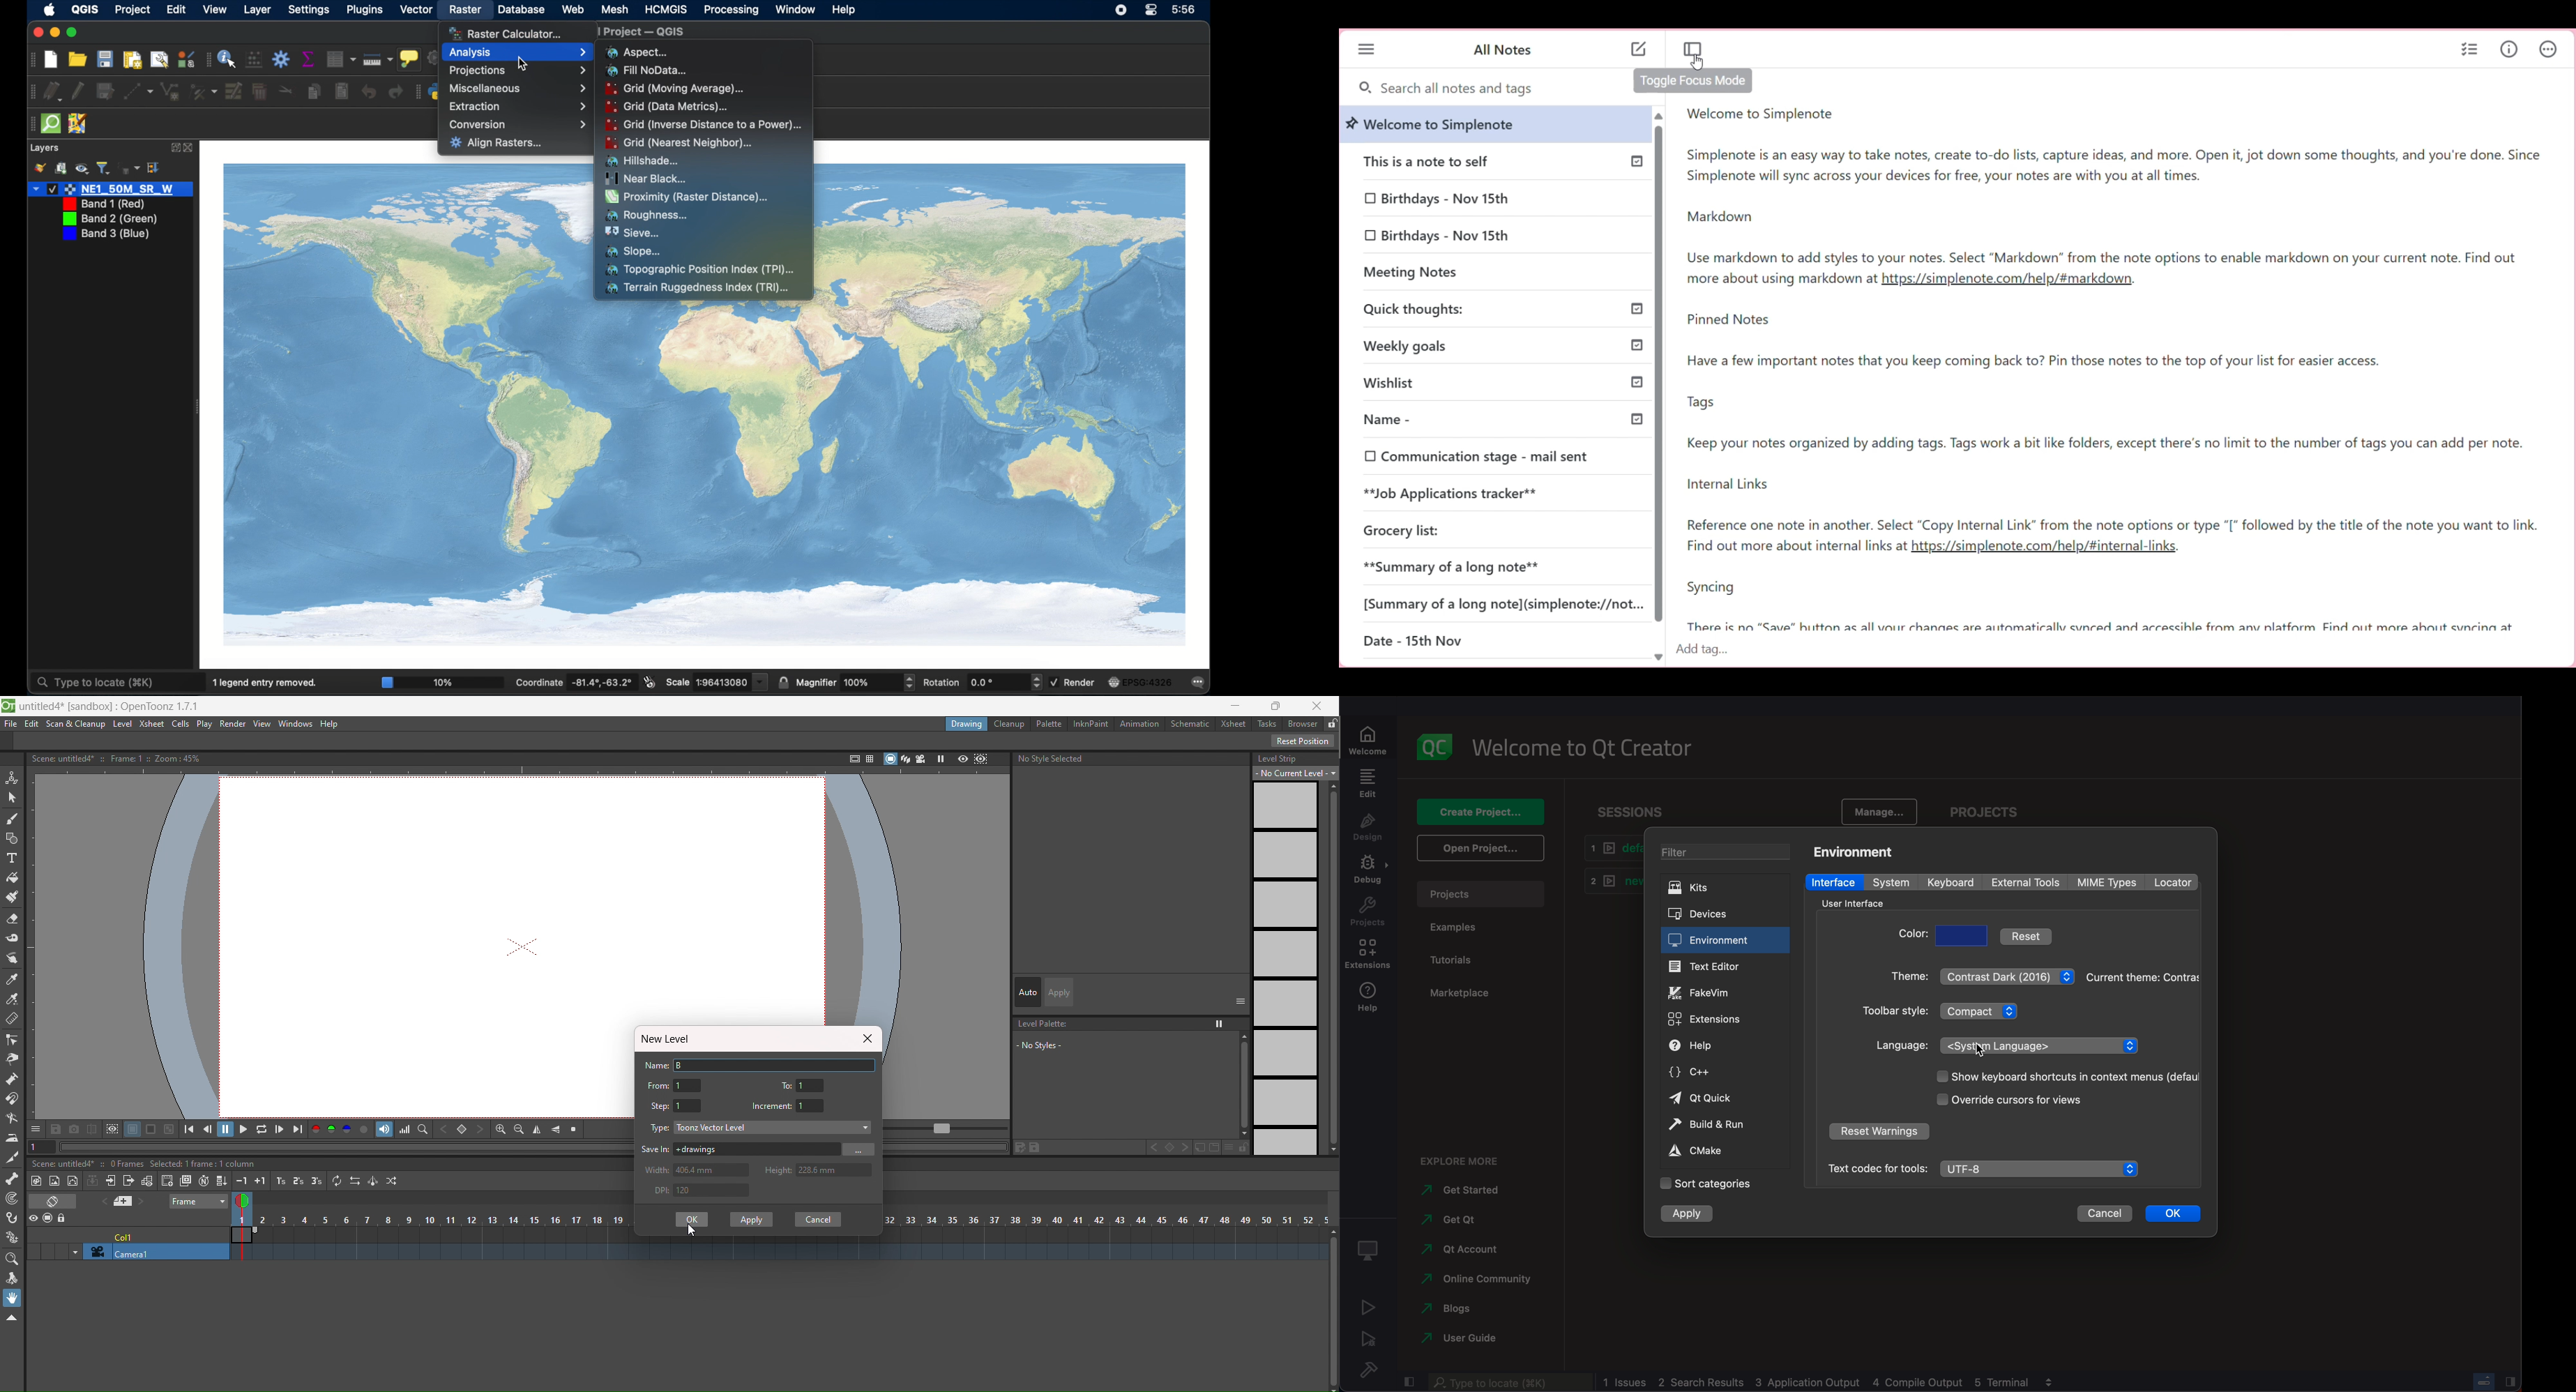 Image resolution: width=2576 pixels, height=1400 pixels. I want to click on UTF-8, so click(2039, 1168).